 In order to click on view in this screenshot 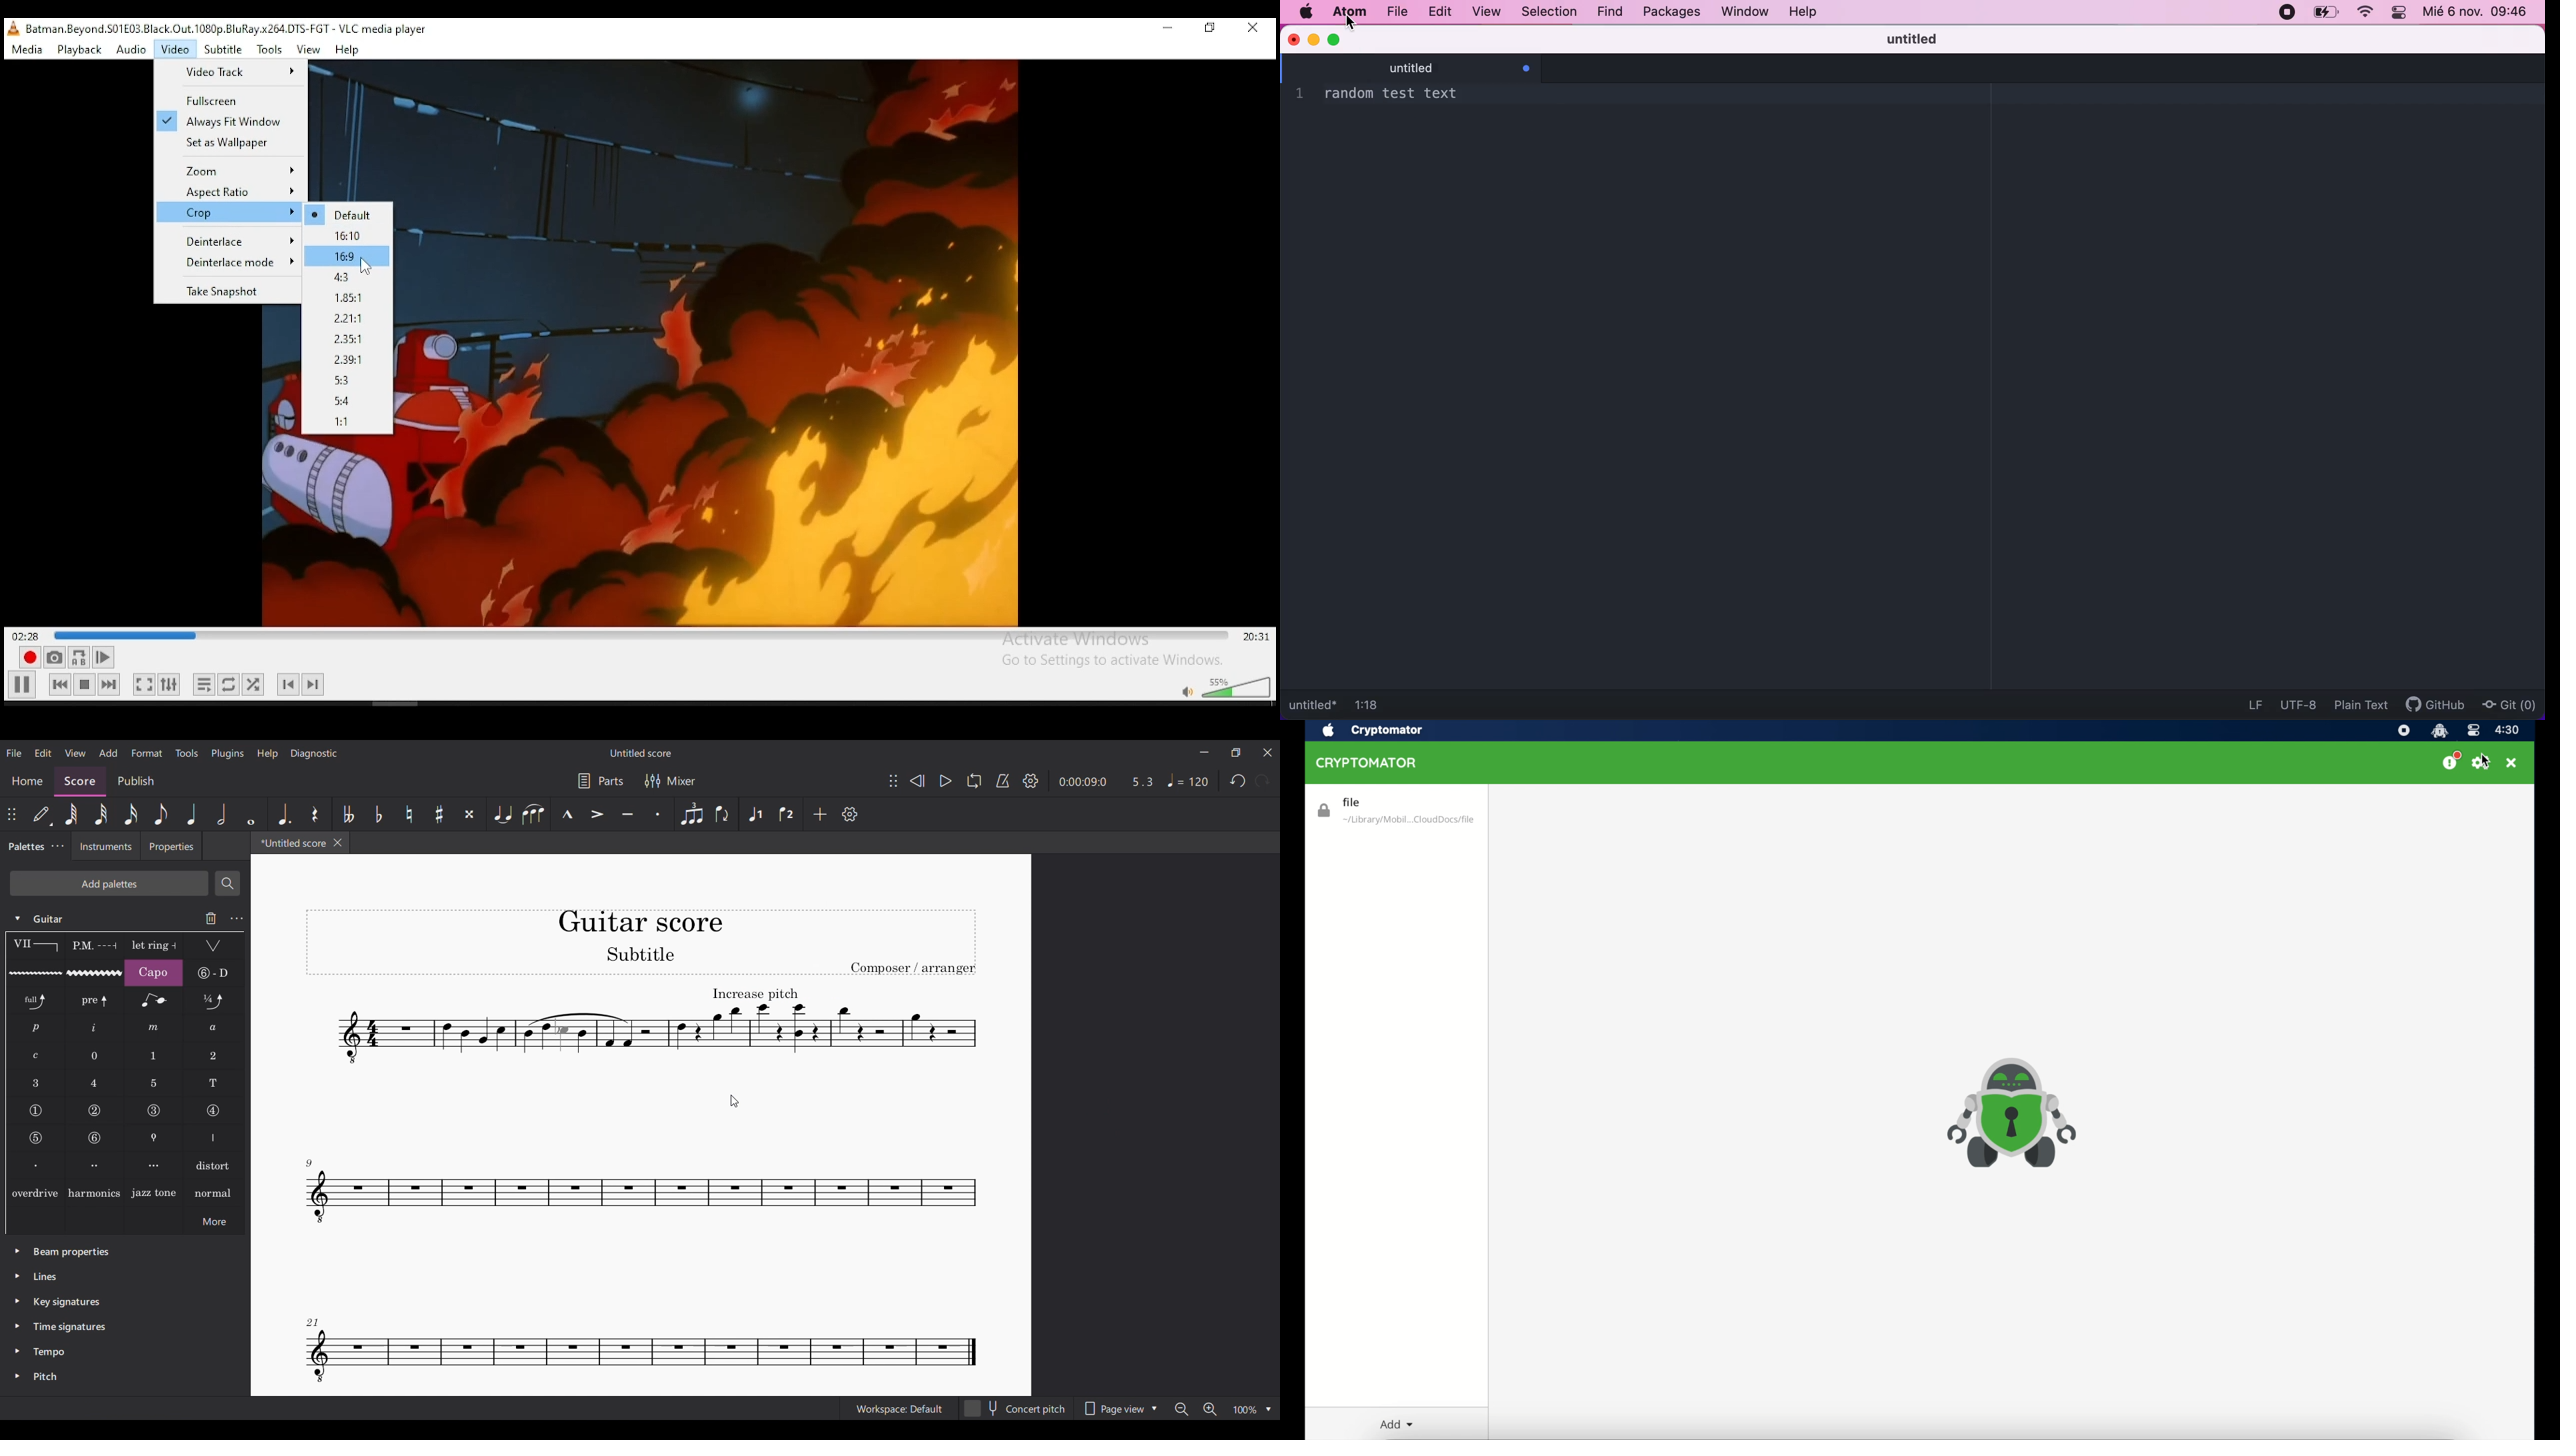, I will do `click(306, 49)`.